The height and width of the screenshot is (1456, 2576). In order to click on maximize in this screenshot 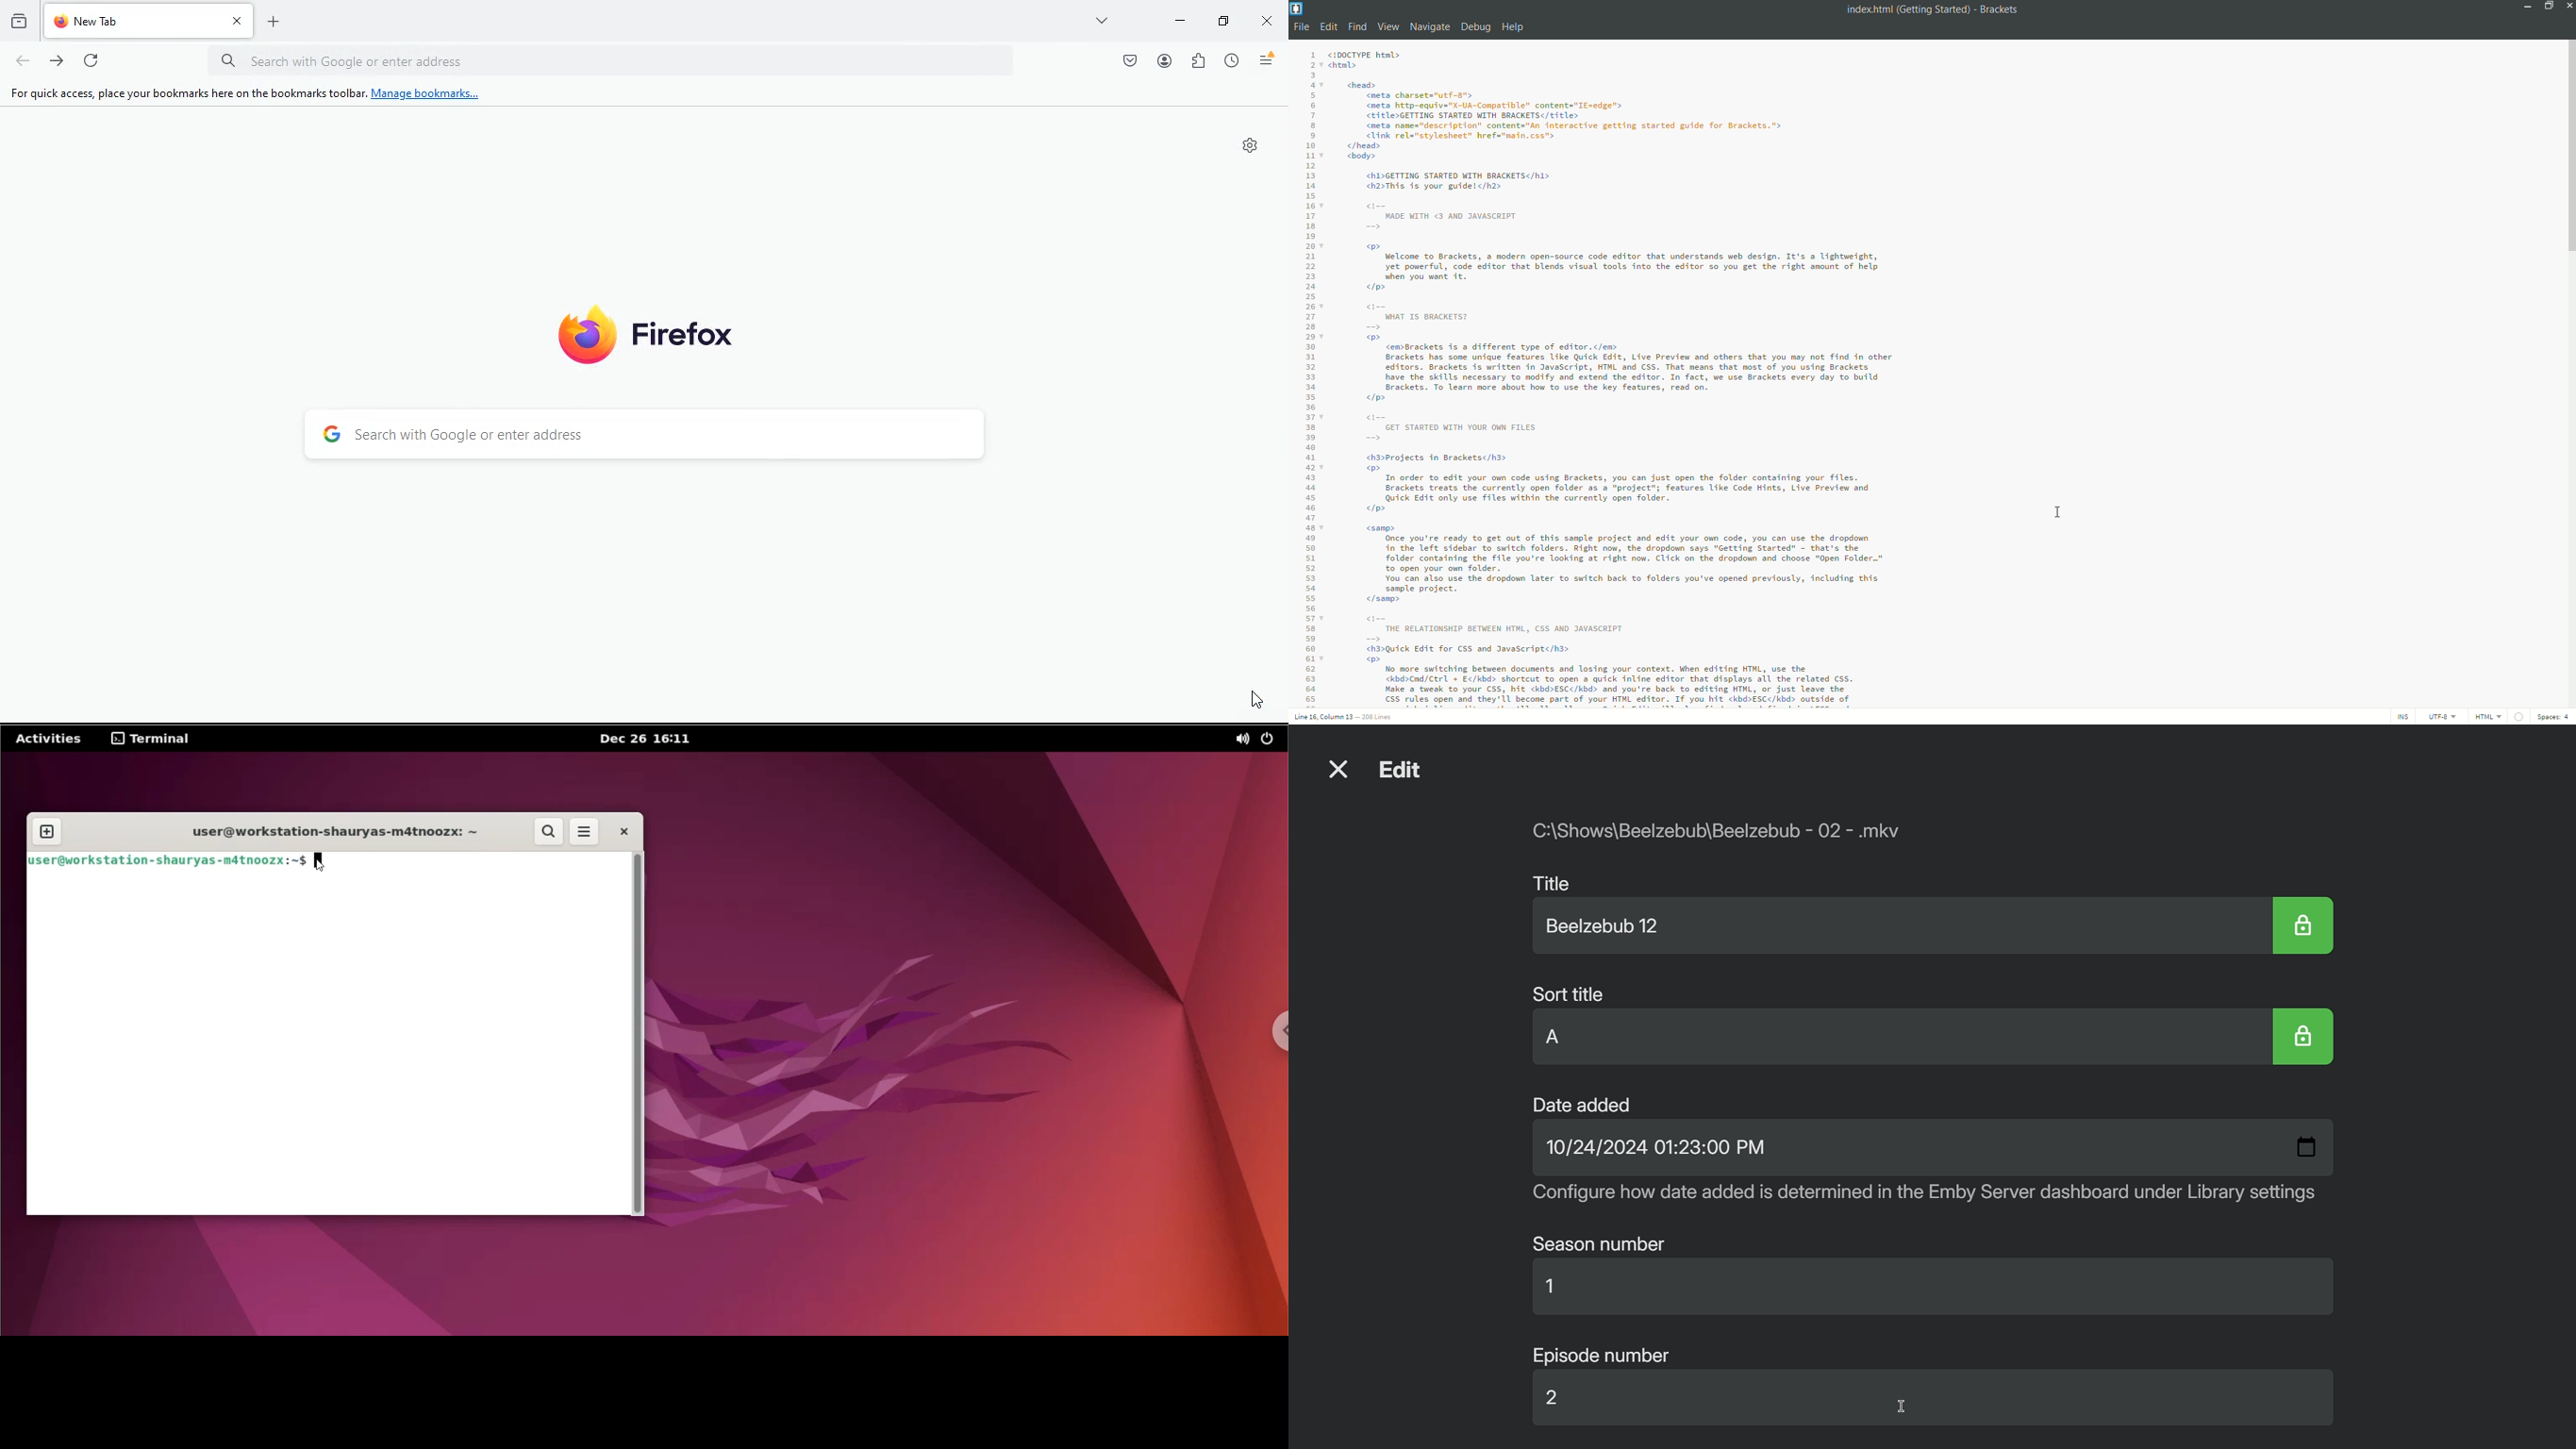, I will do `click(1221, 20)`.